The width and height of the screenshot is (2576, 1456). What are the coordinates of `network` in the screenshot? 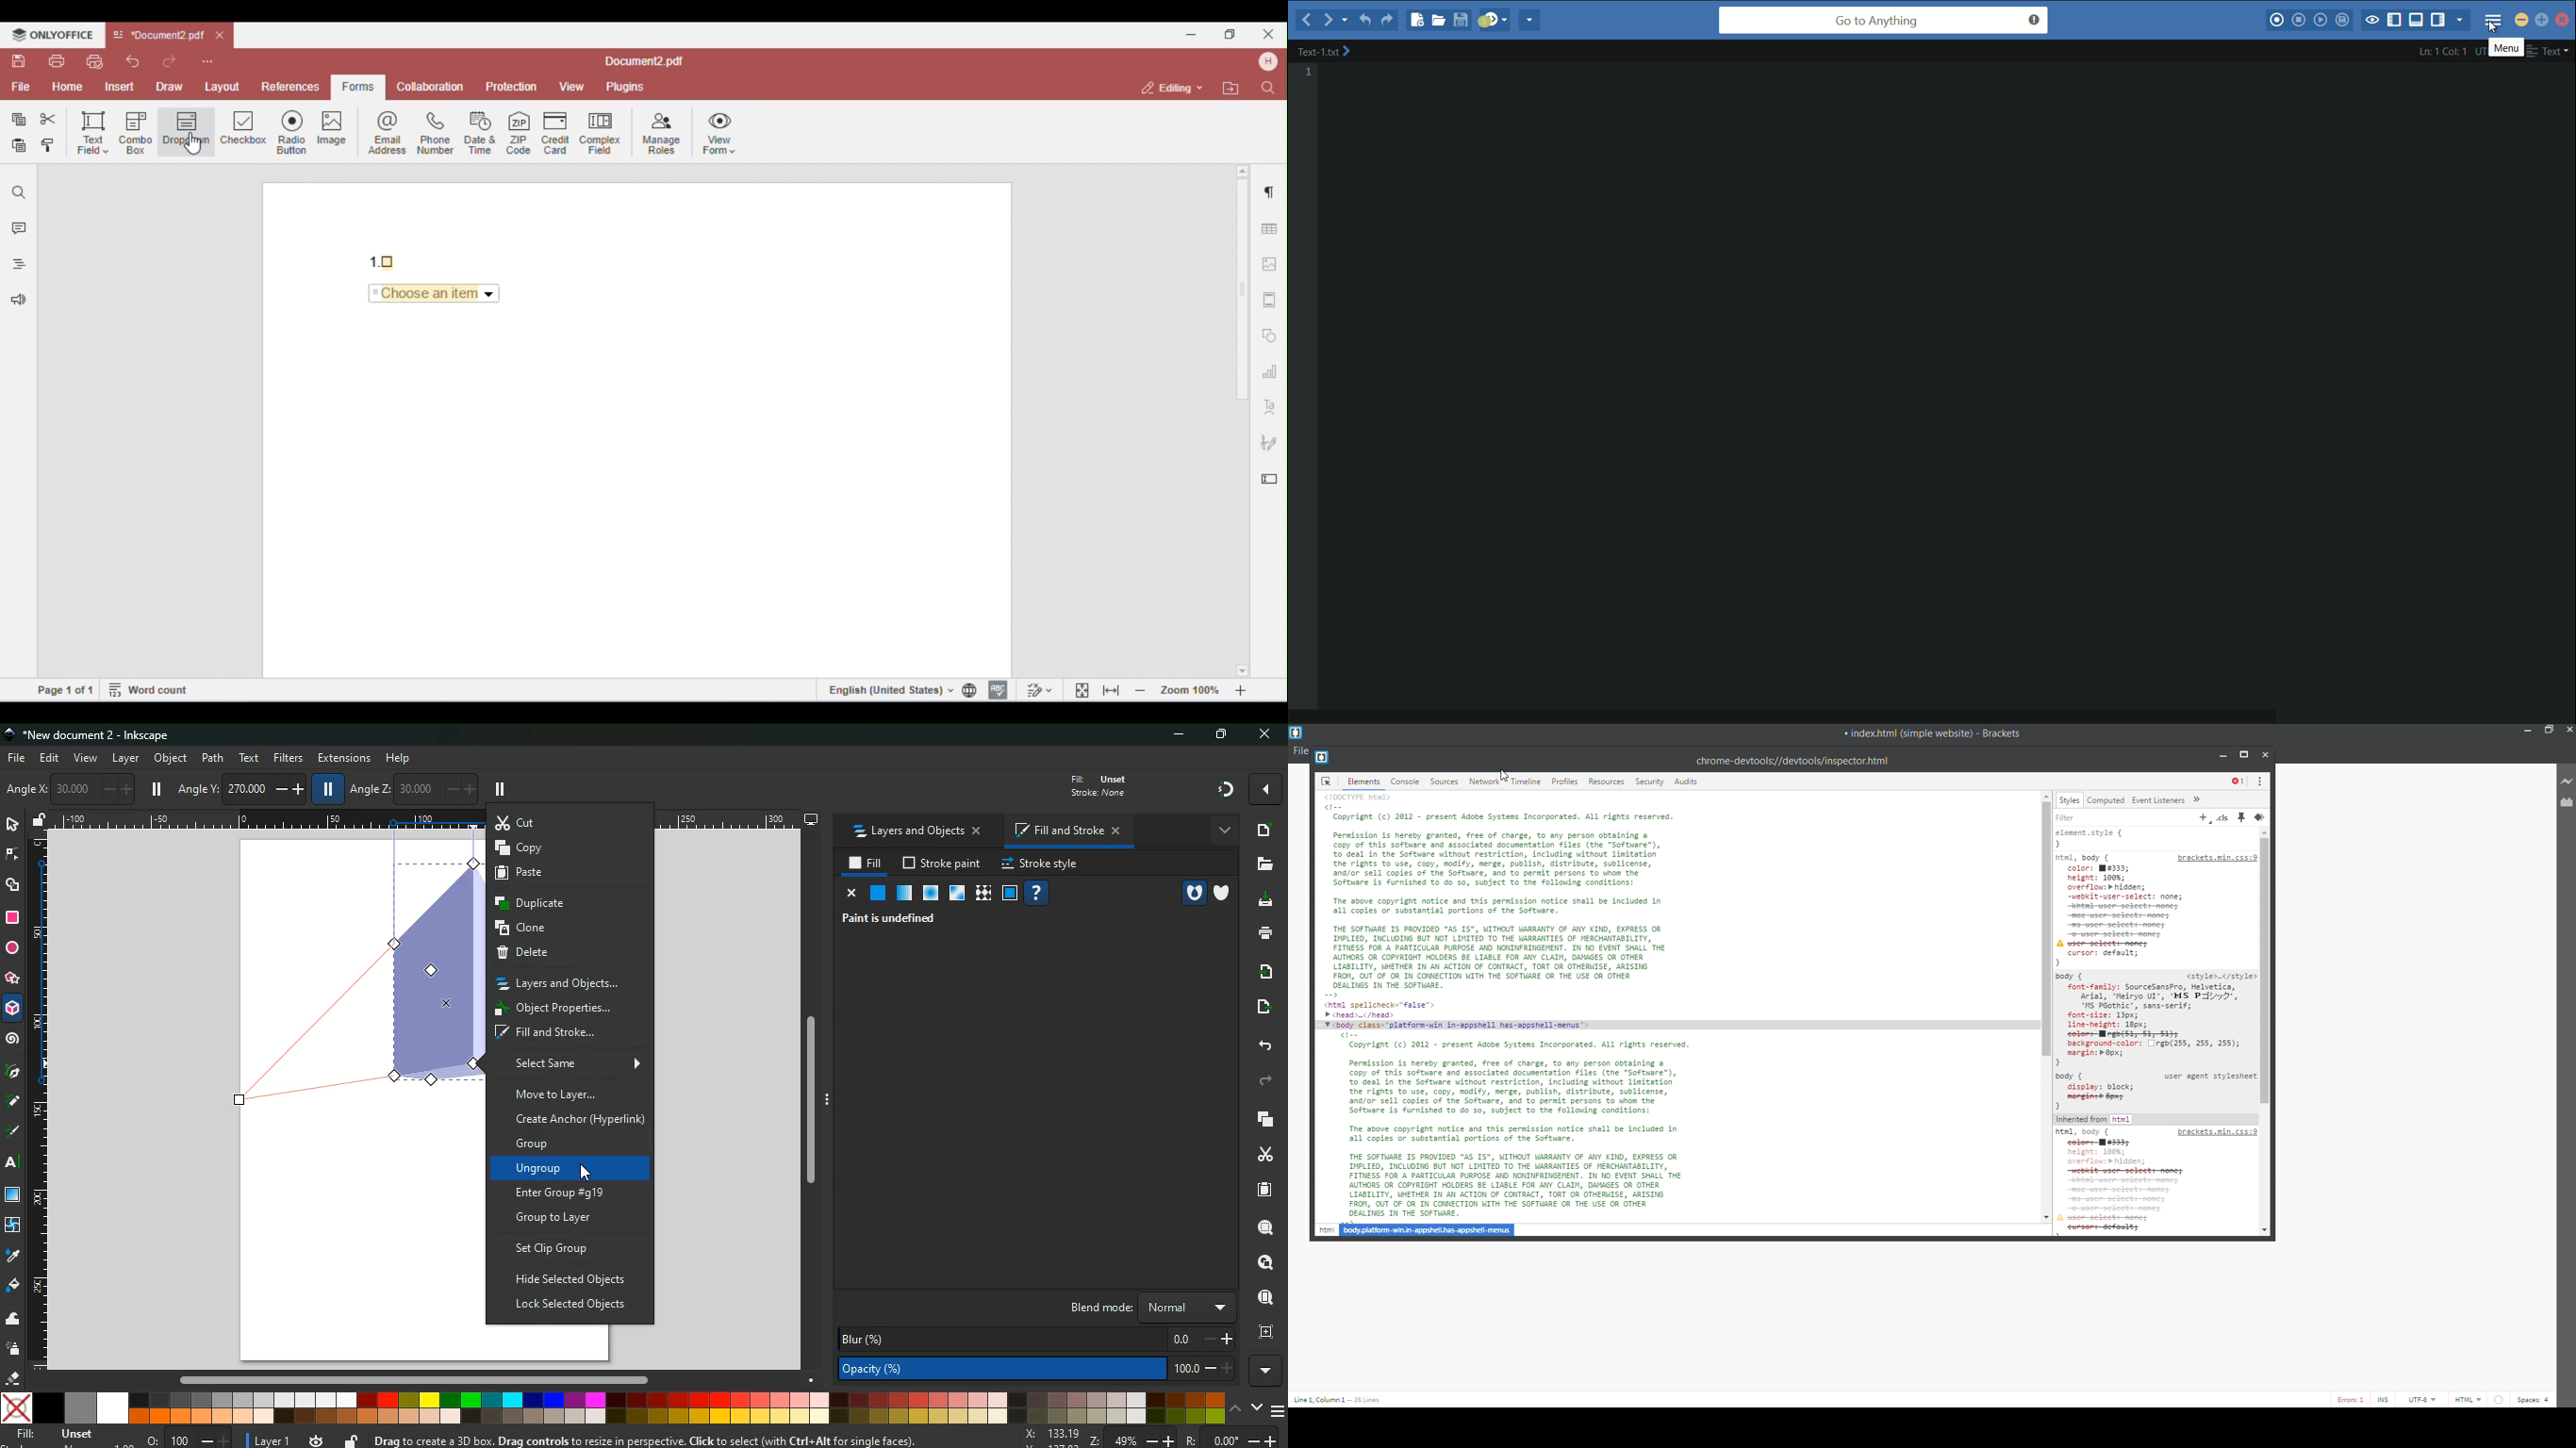 It's located at (1484, 782).